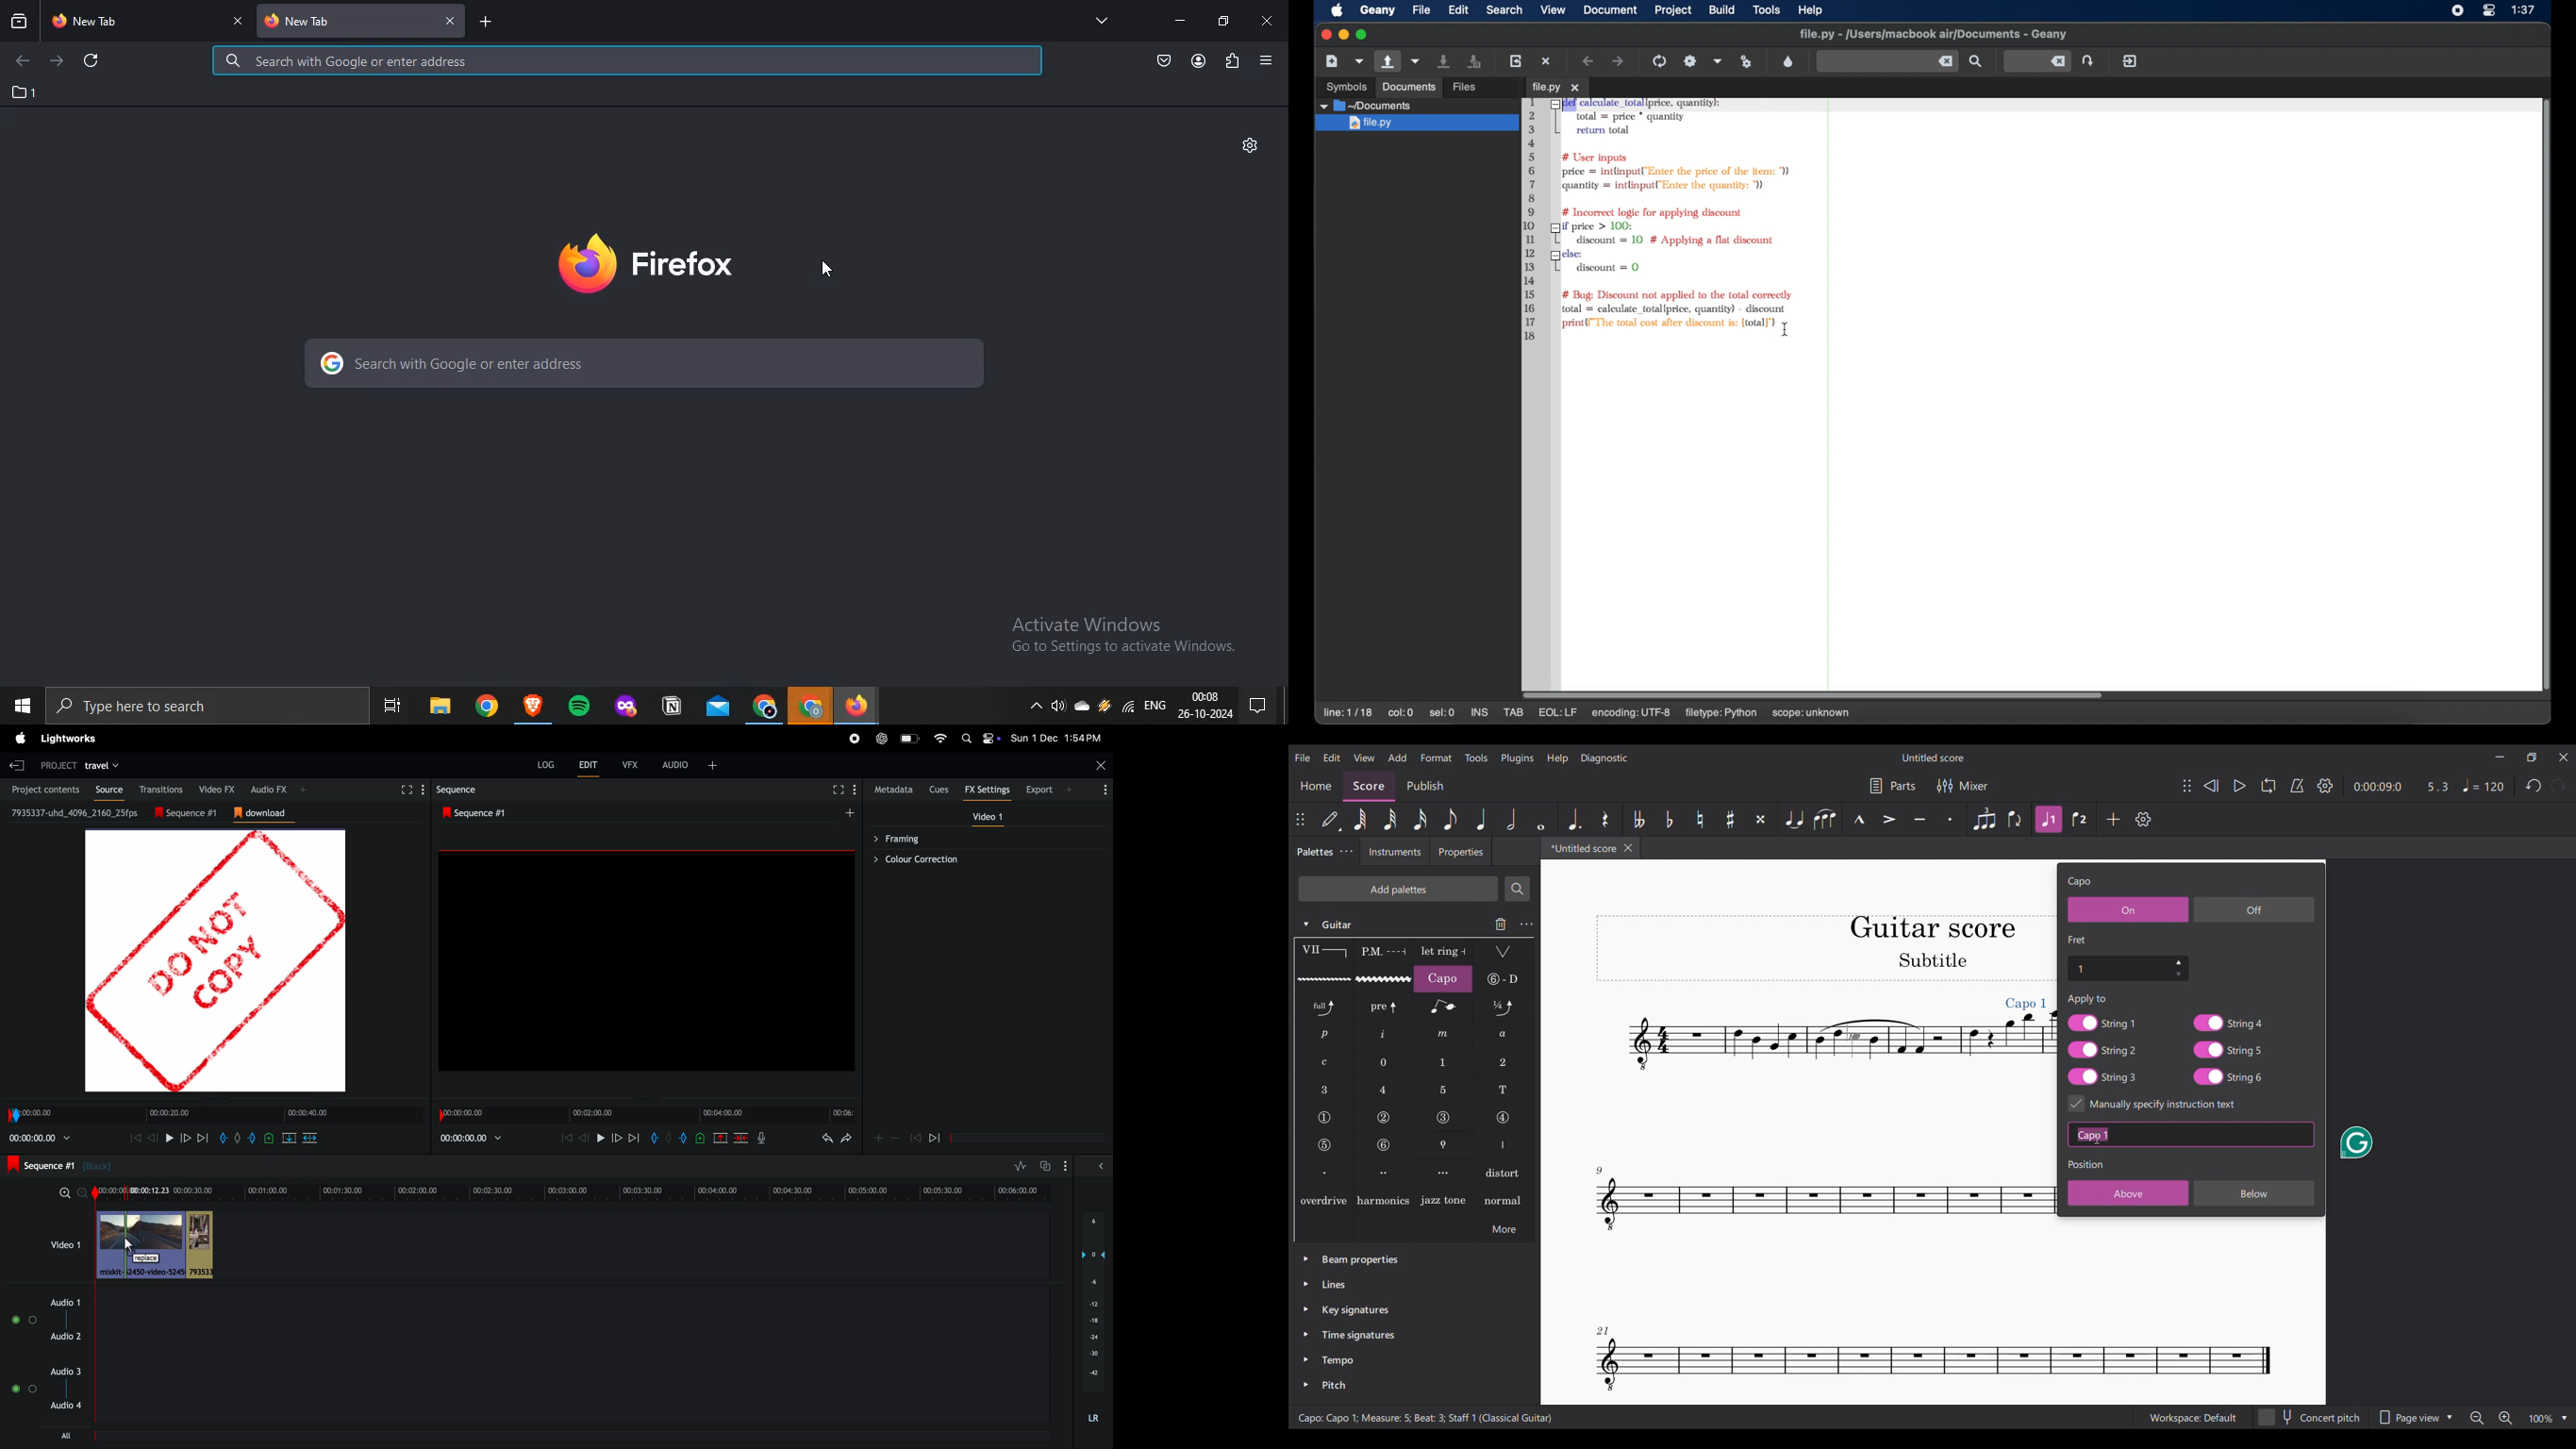  What do you see at coordinates (642, 363) in the screenshot?
I see `search with google or enter address` at bounding box center [642, 363].